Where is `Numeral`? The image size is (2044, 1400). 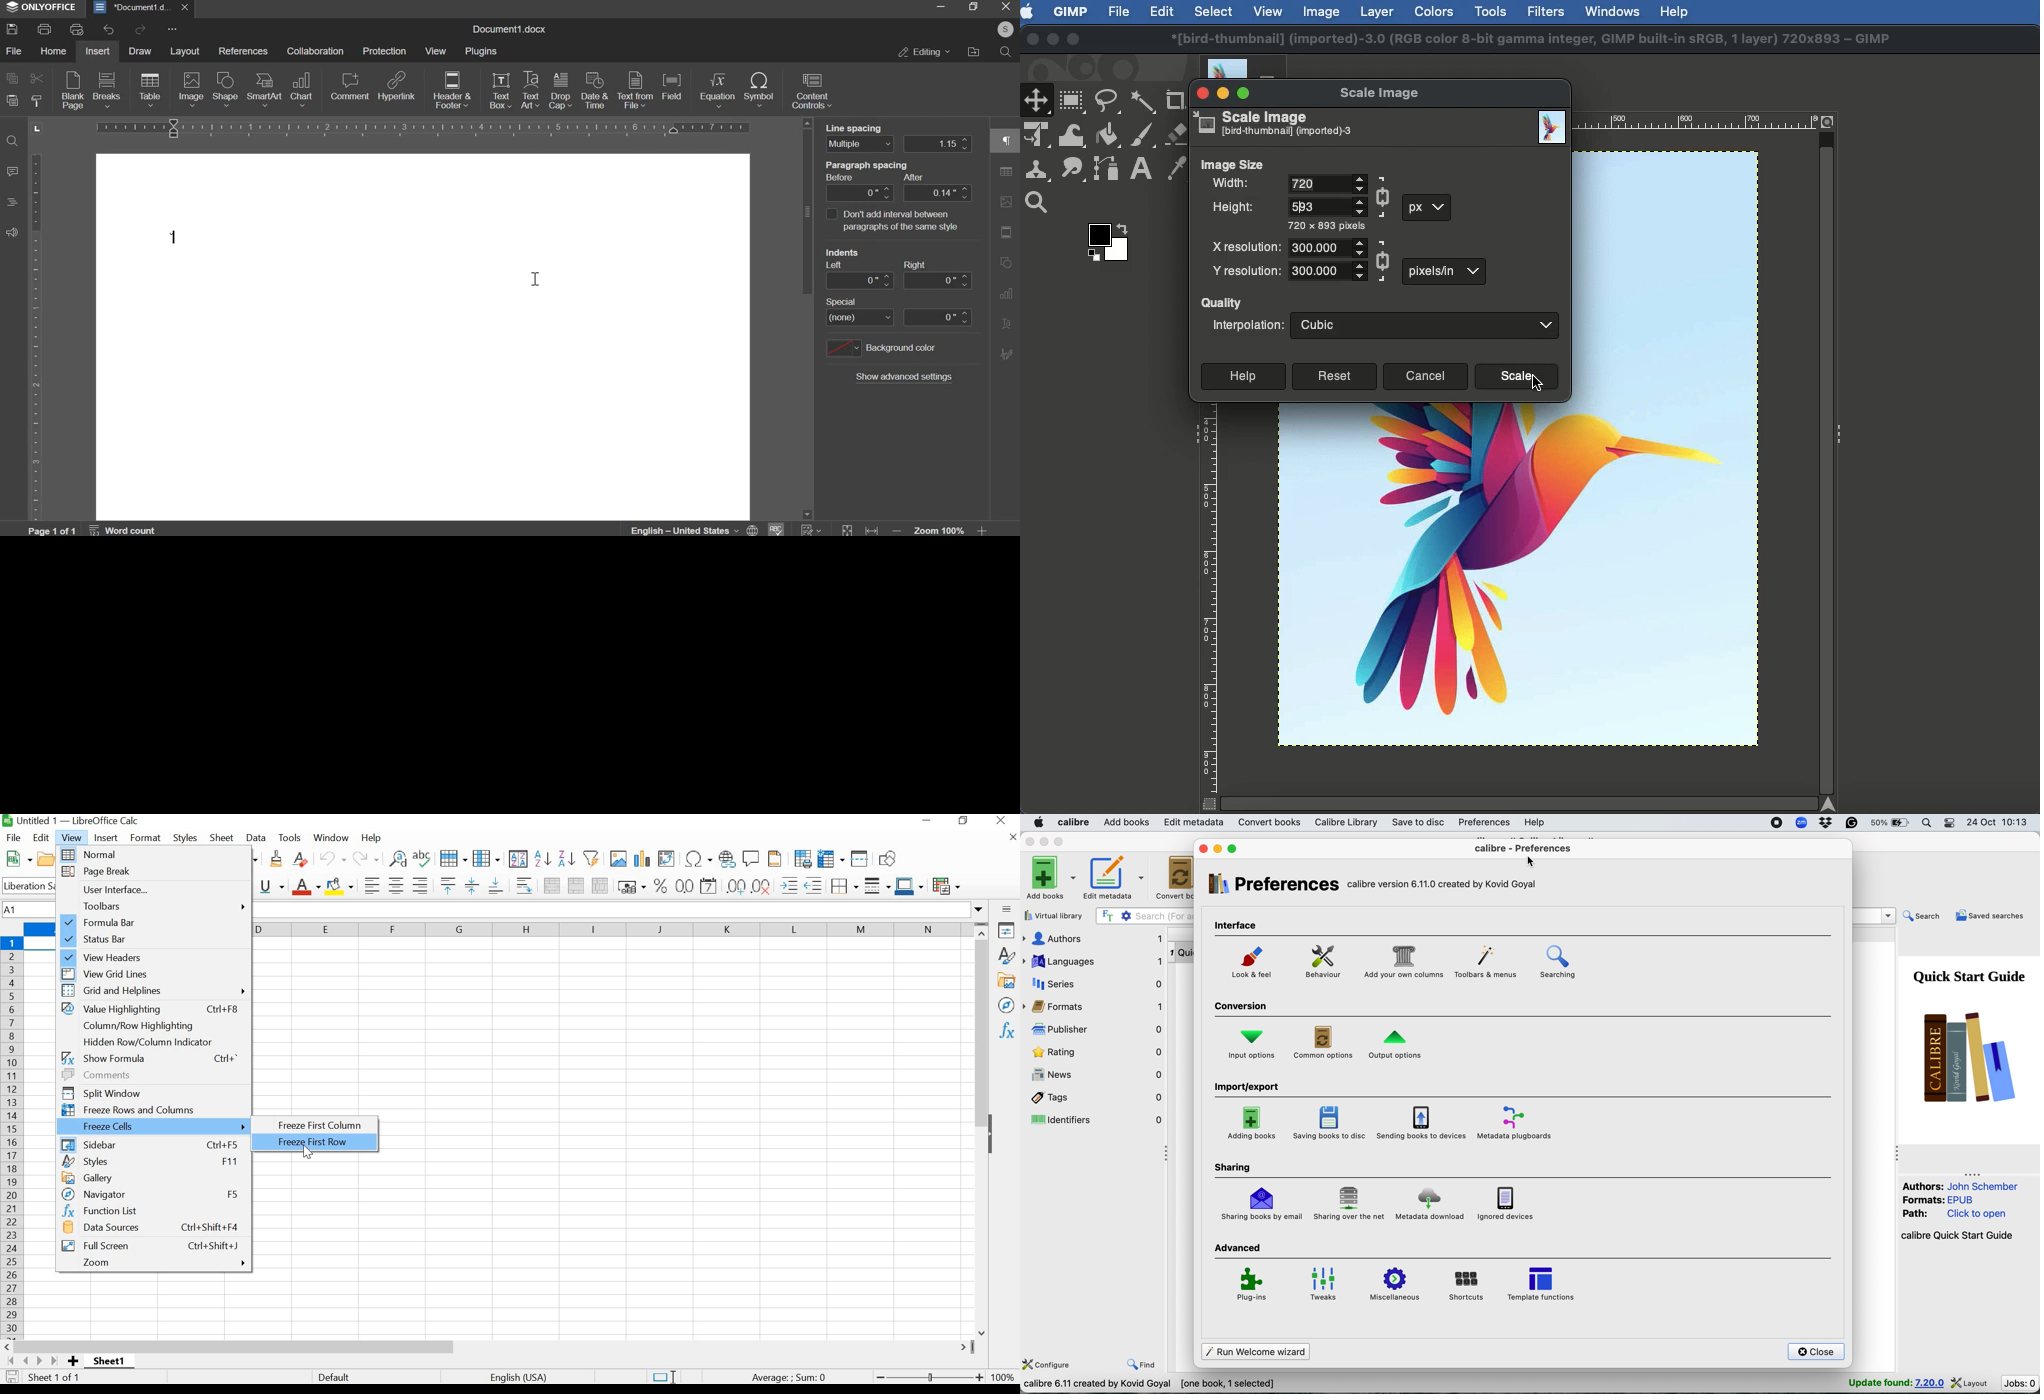
Numeral is located at coordinates (1326, 272).